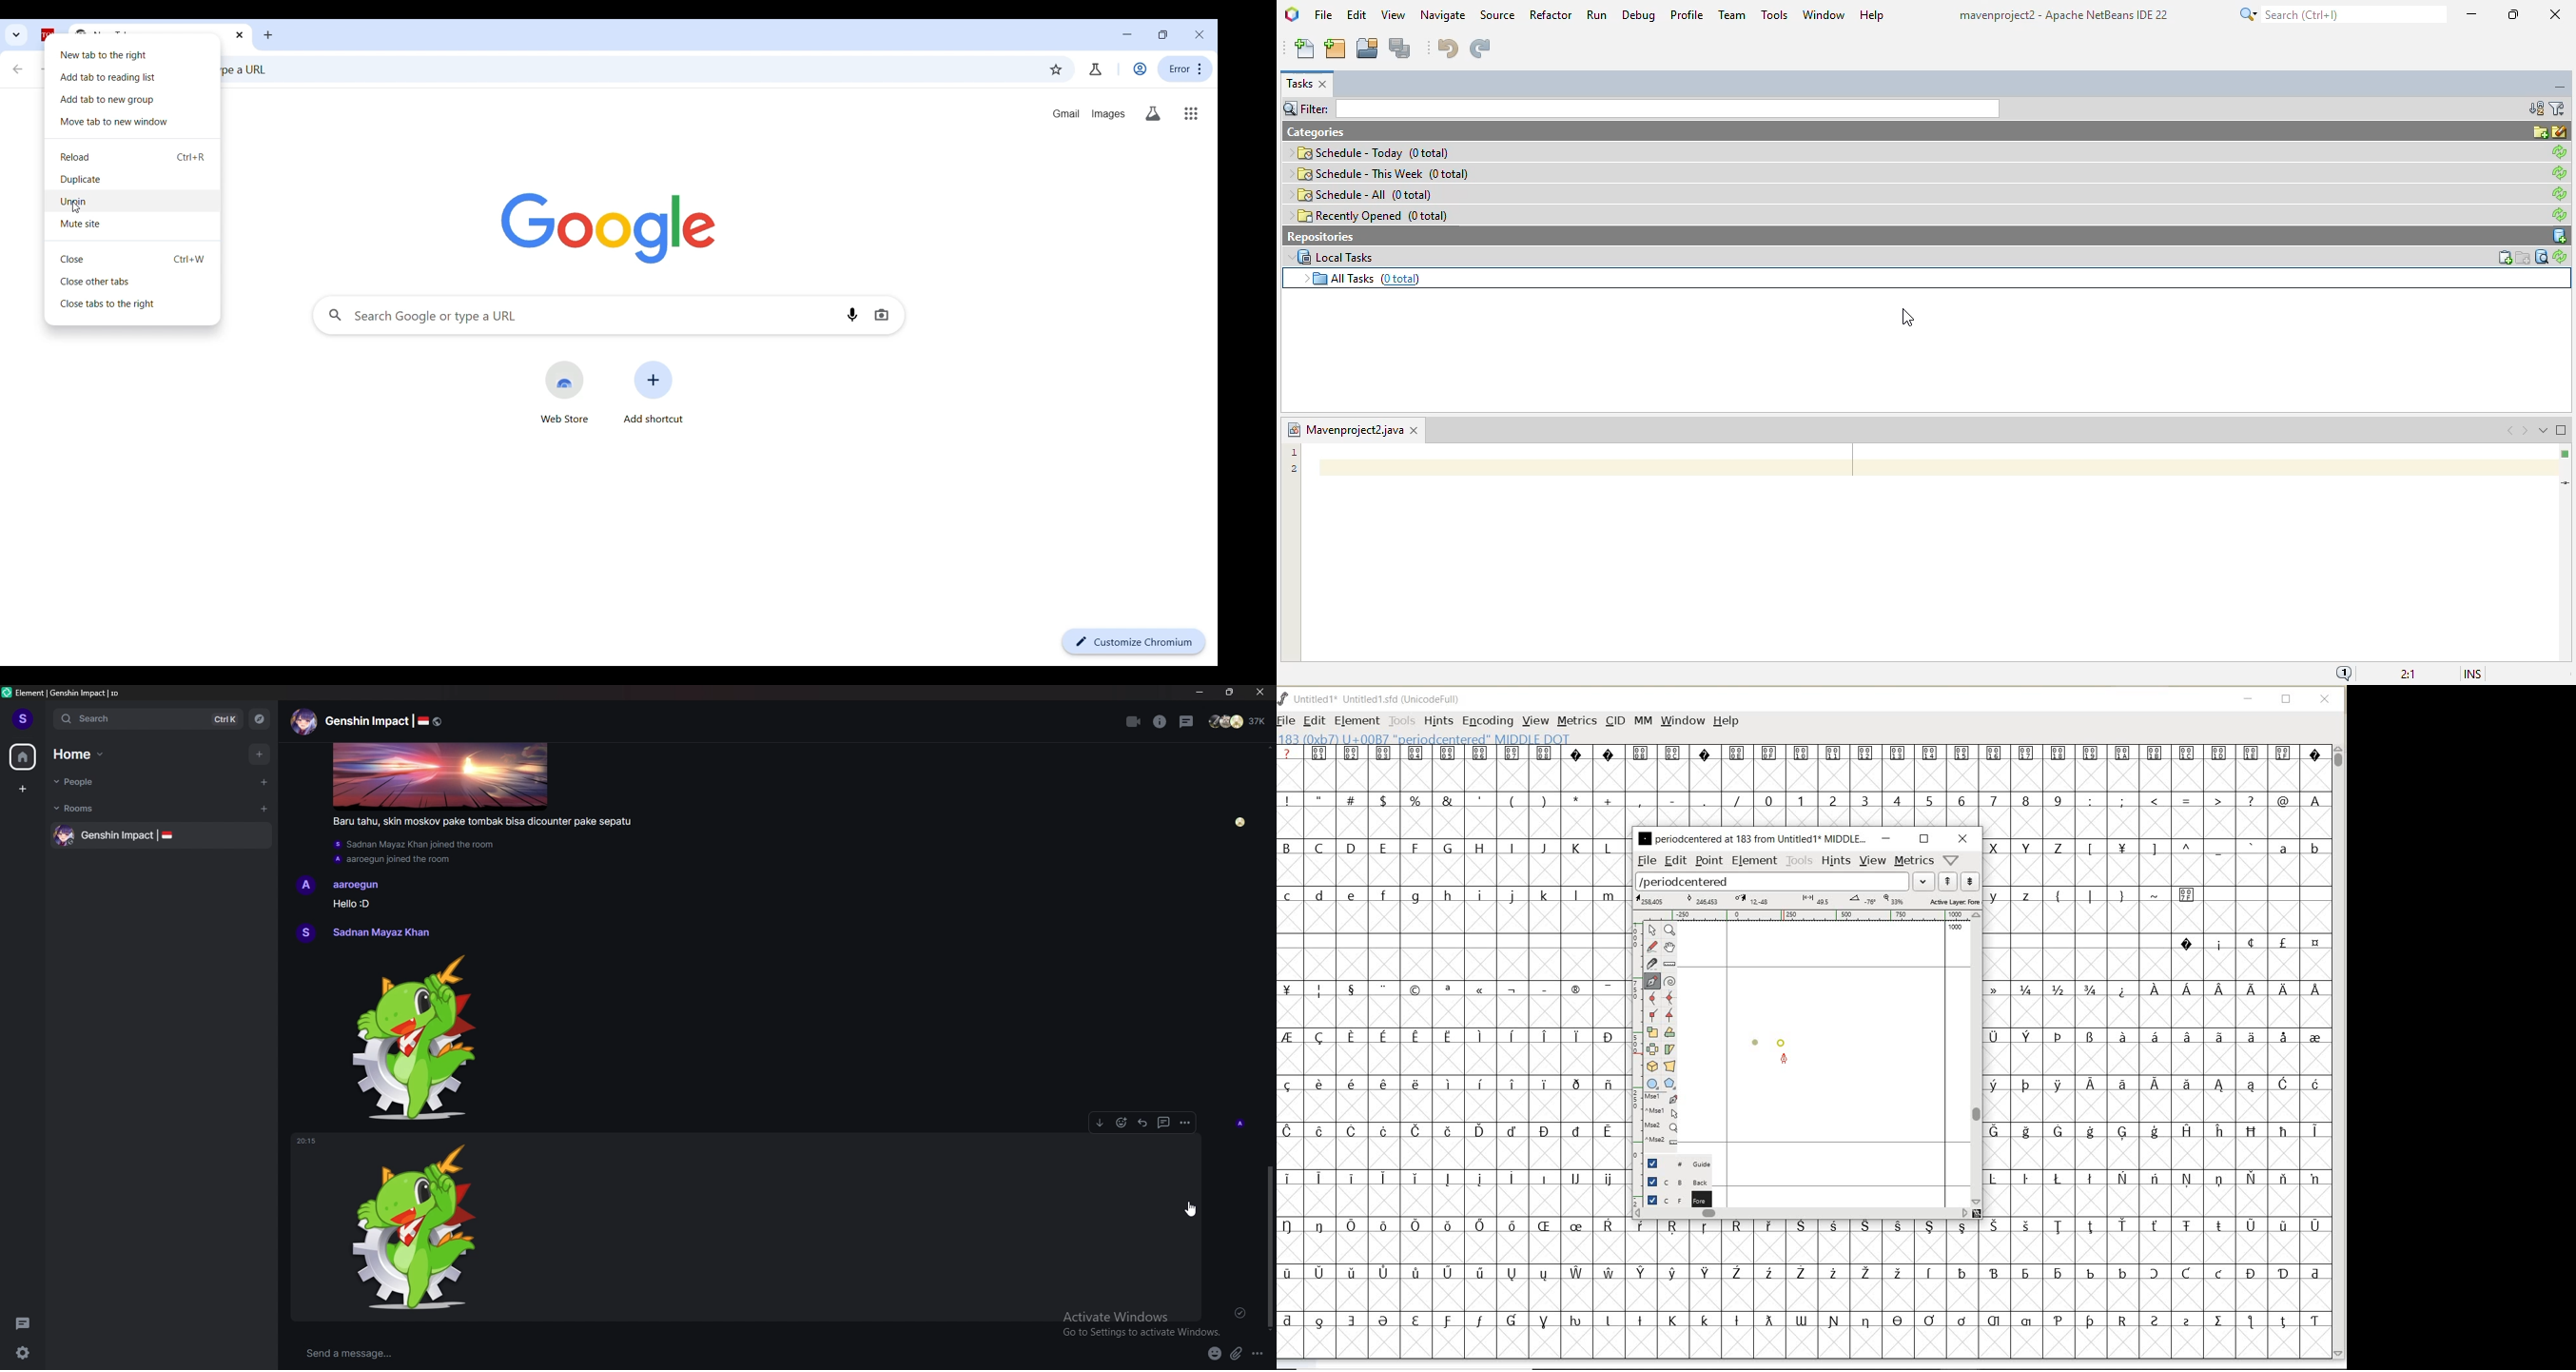 The height and width of the screenshot is (1372, 2576). I want to click on Indicates group is public, so click(438, 722).